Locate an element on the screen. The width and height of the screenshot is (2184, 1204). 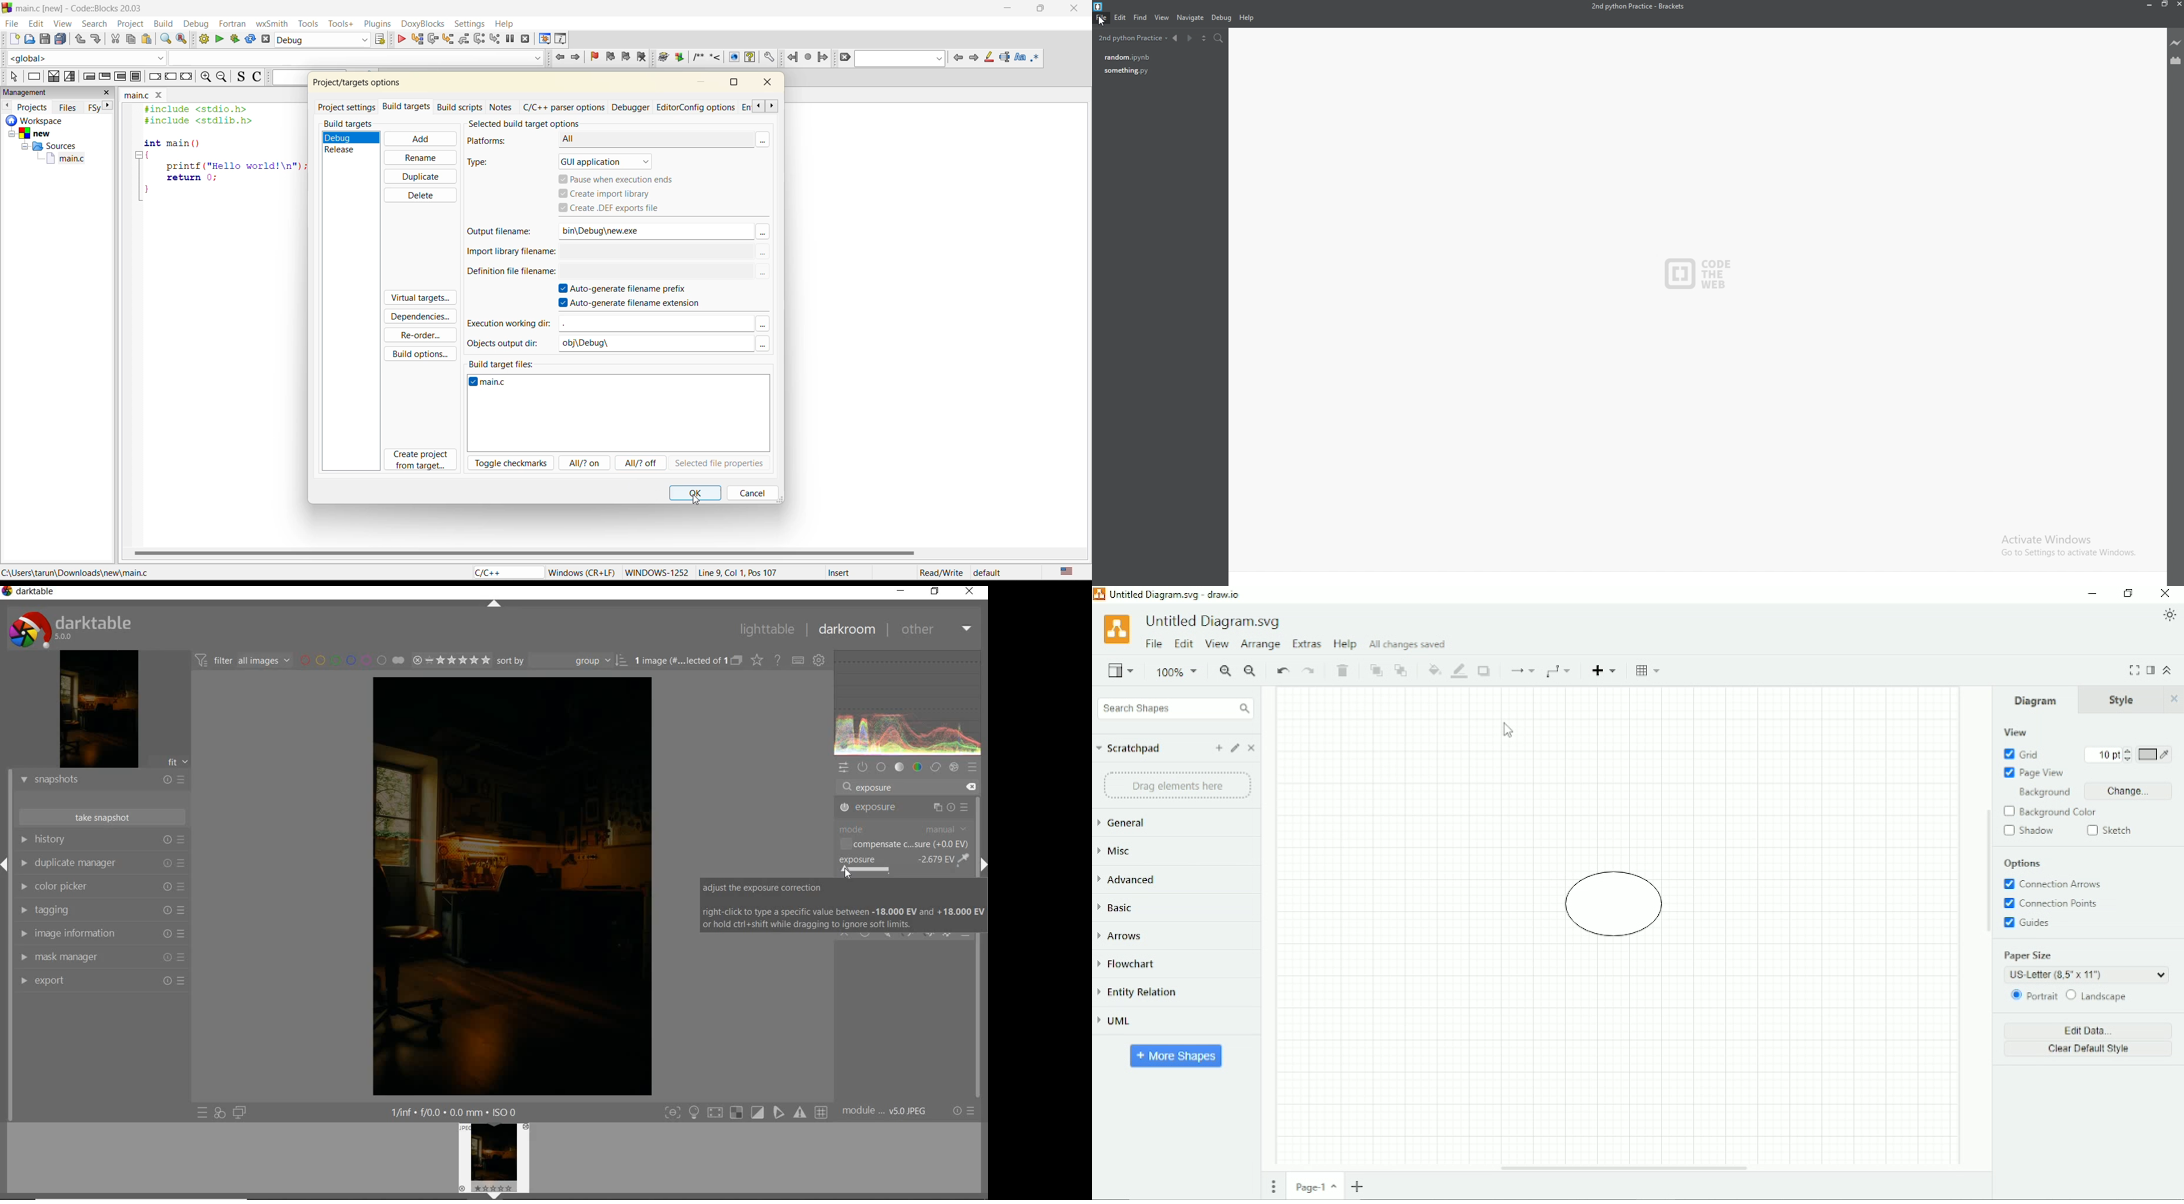
zoom out is located at coordinates (225, 77).